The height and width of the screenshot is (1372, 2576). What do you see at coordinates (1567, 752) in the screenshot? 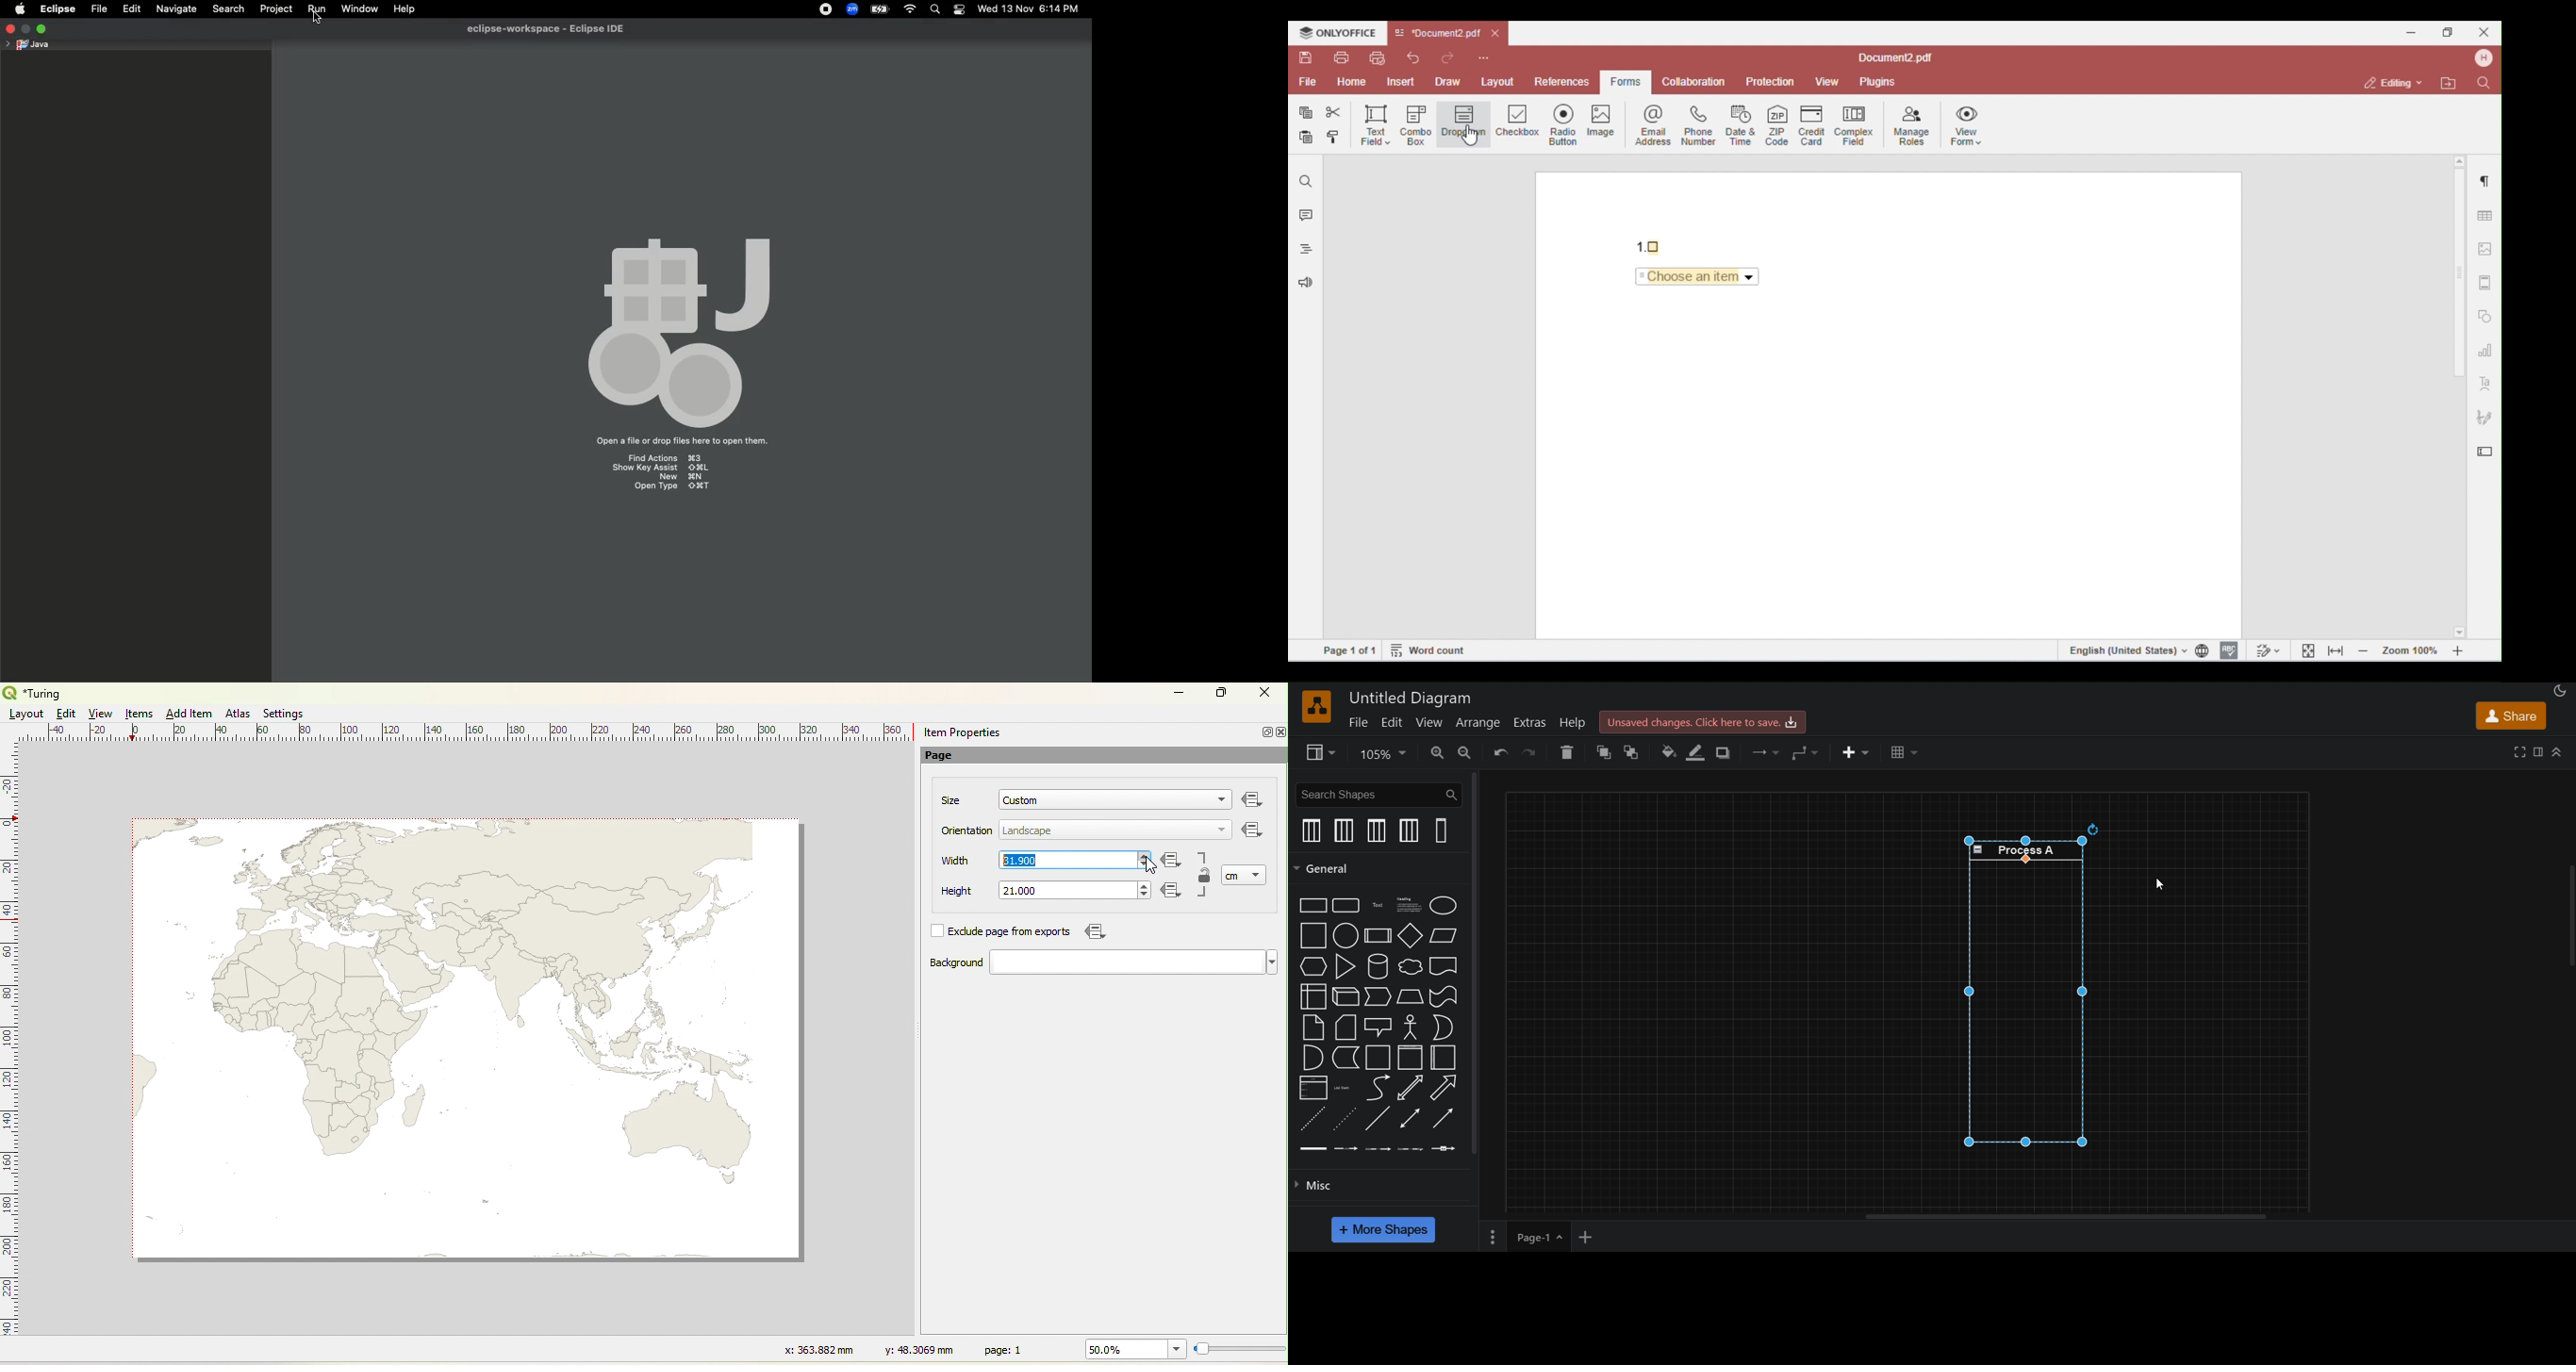
I see `delete` at bounding box center [1567, 752].